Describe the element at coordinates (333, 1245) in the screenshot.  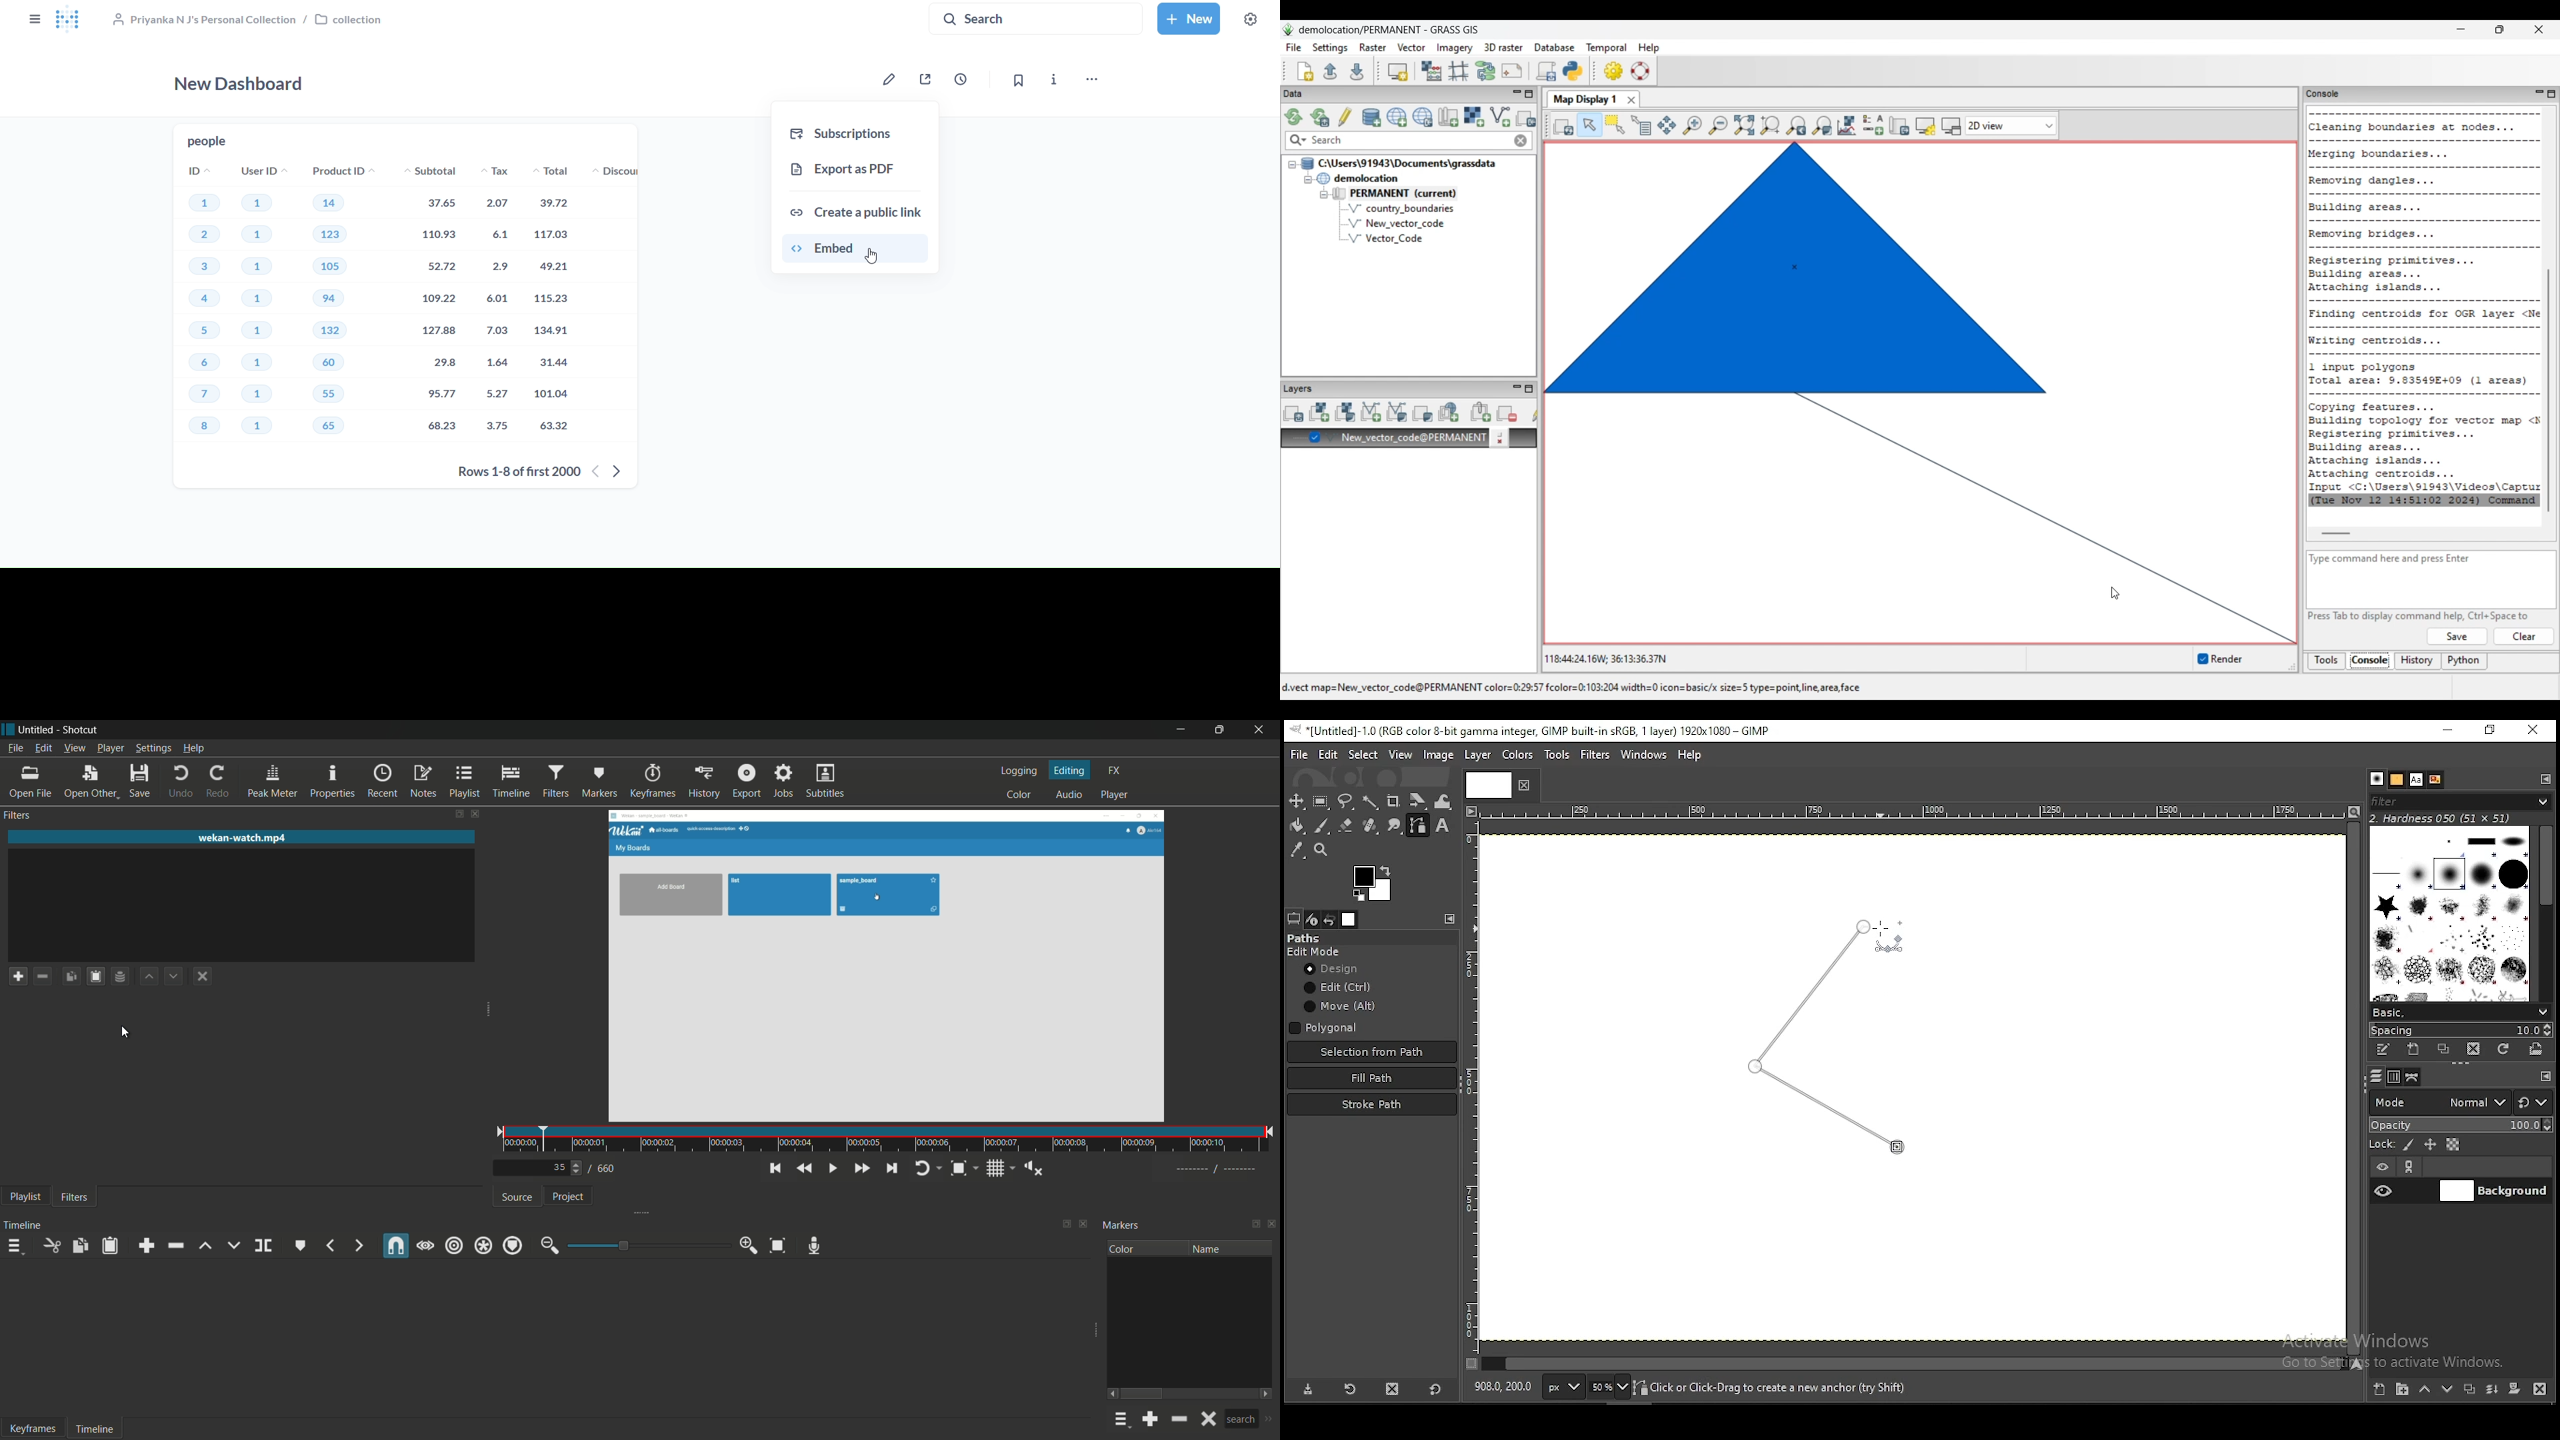
I see `previous marker` at that location.